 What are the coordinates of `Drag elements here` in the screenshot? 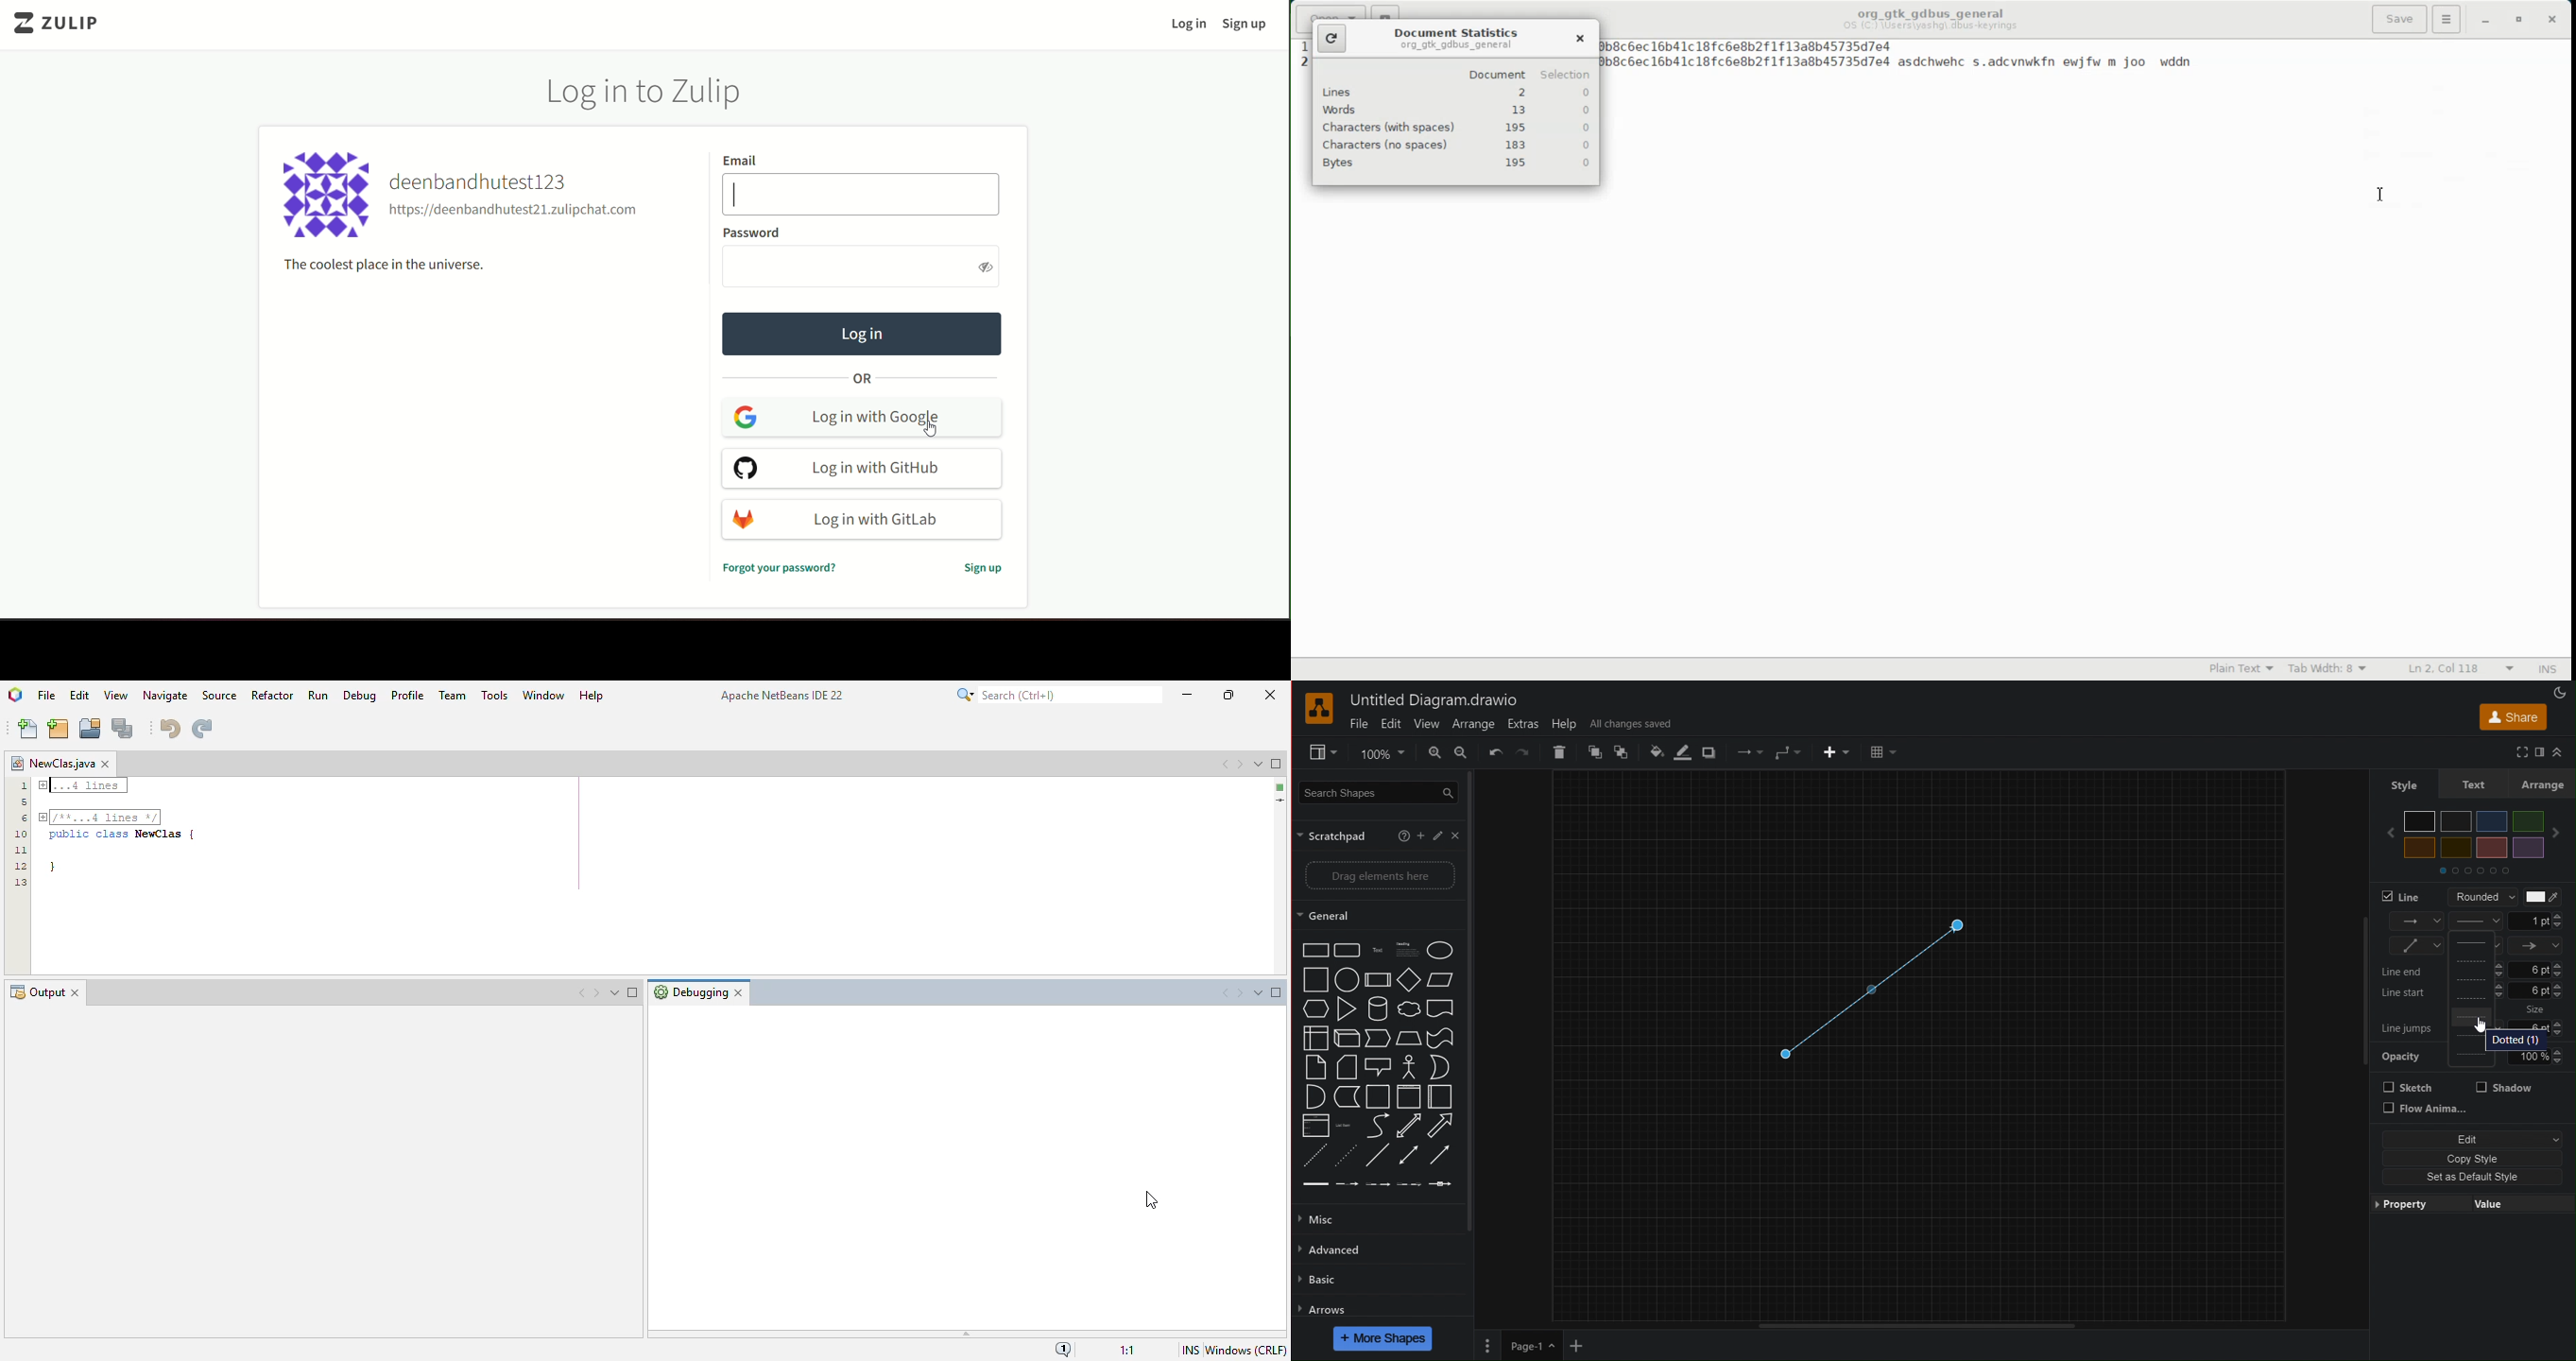 It's located at (1378, 876).